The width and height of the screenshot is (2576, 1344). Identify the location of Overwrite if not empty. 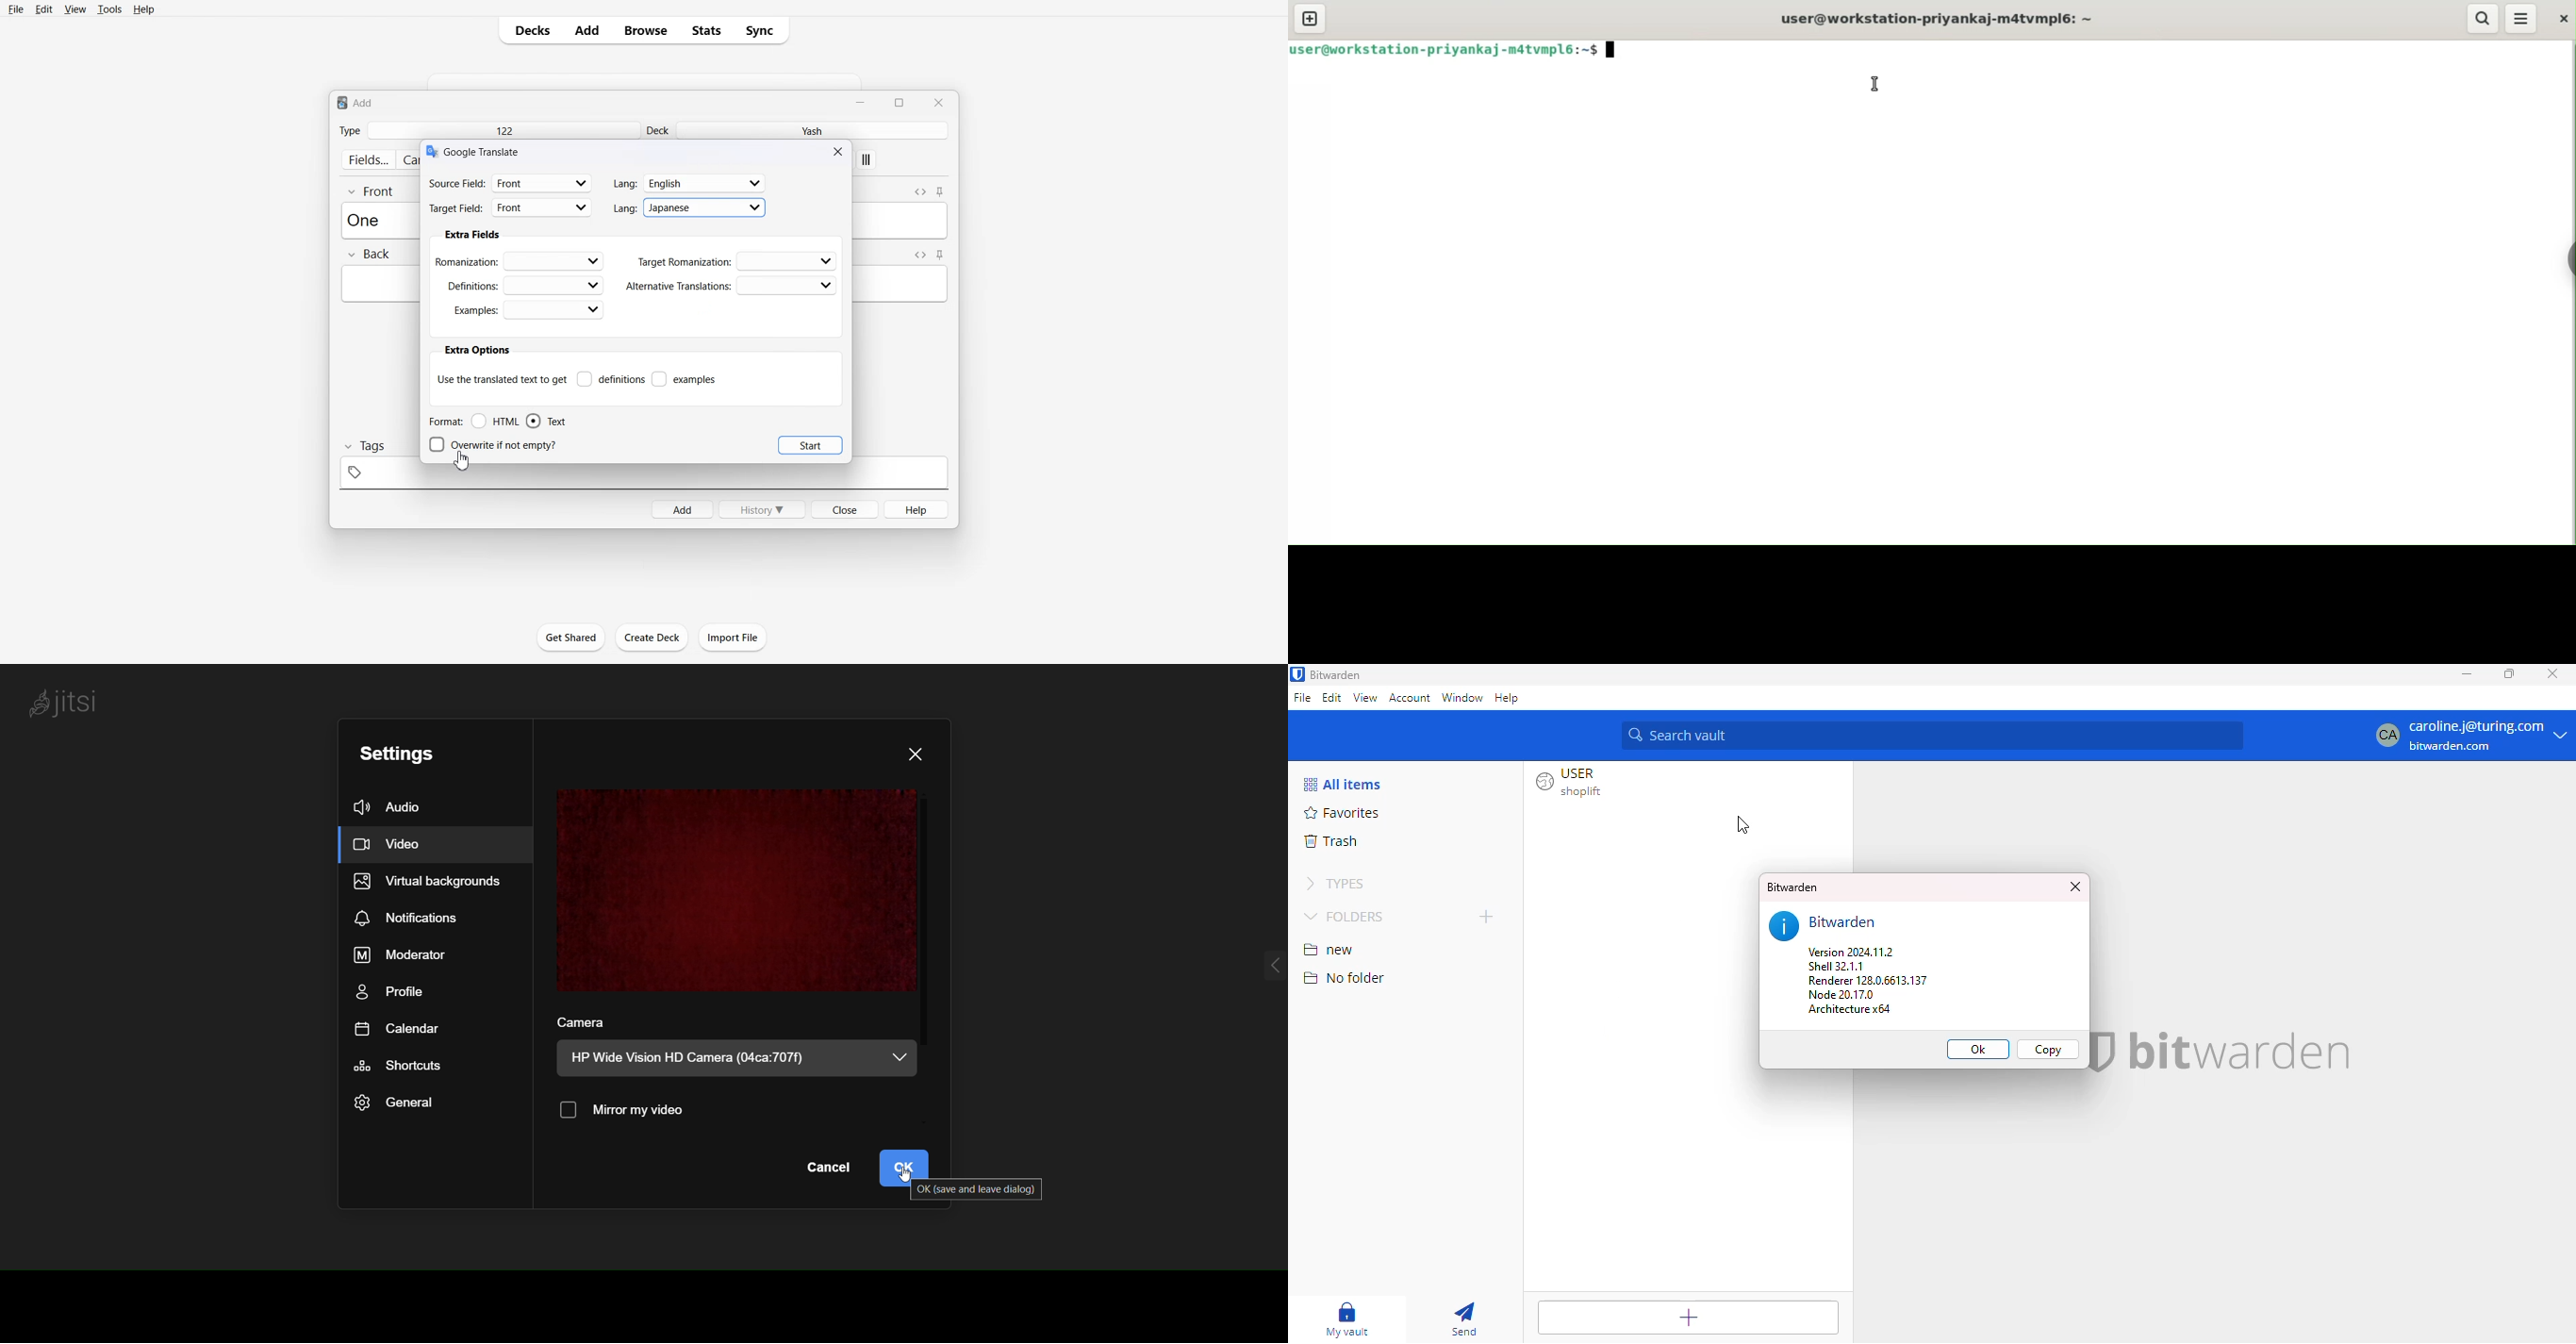
(496, 445).